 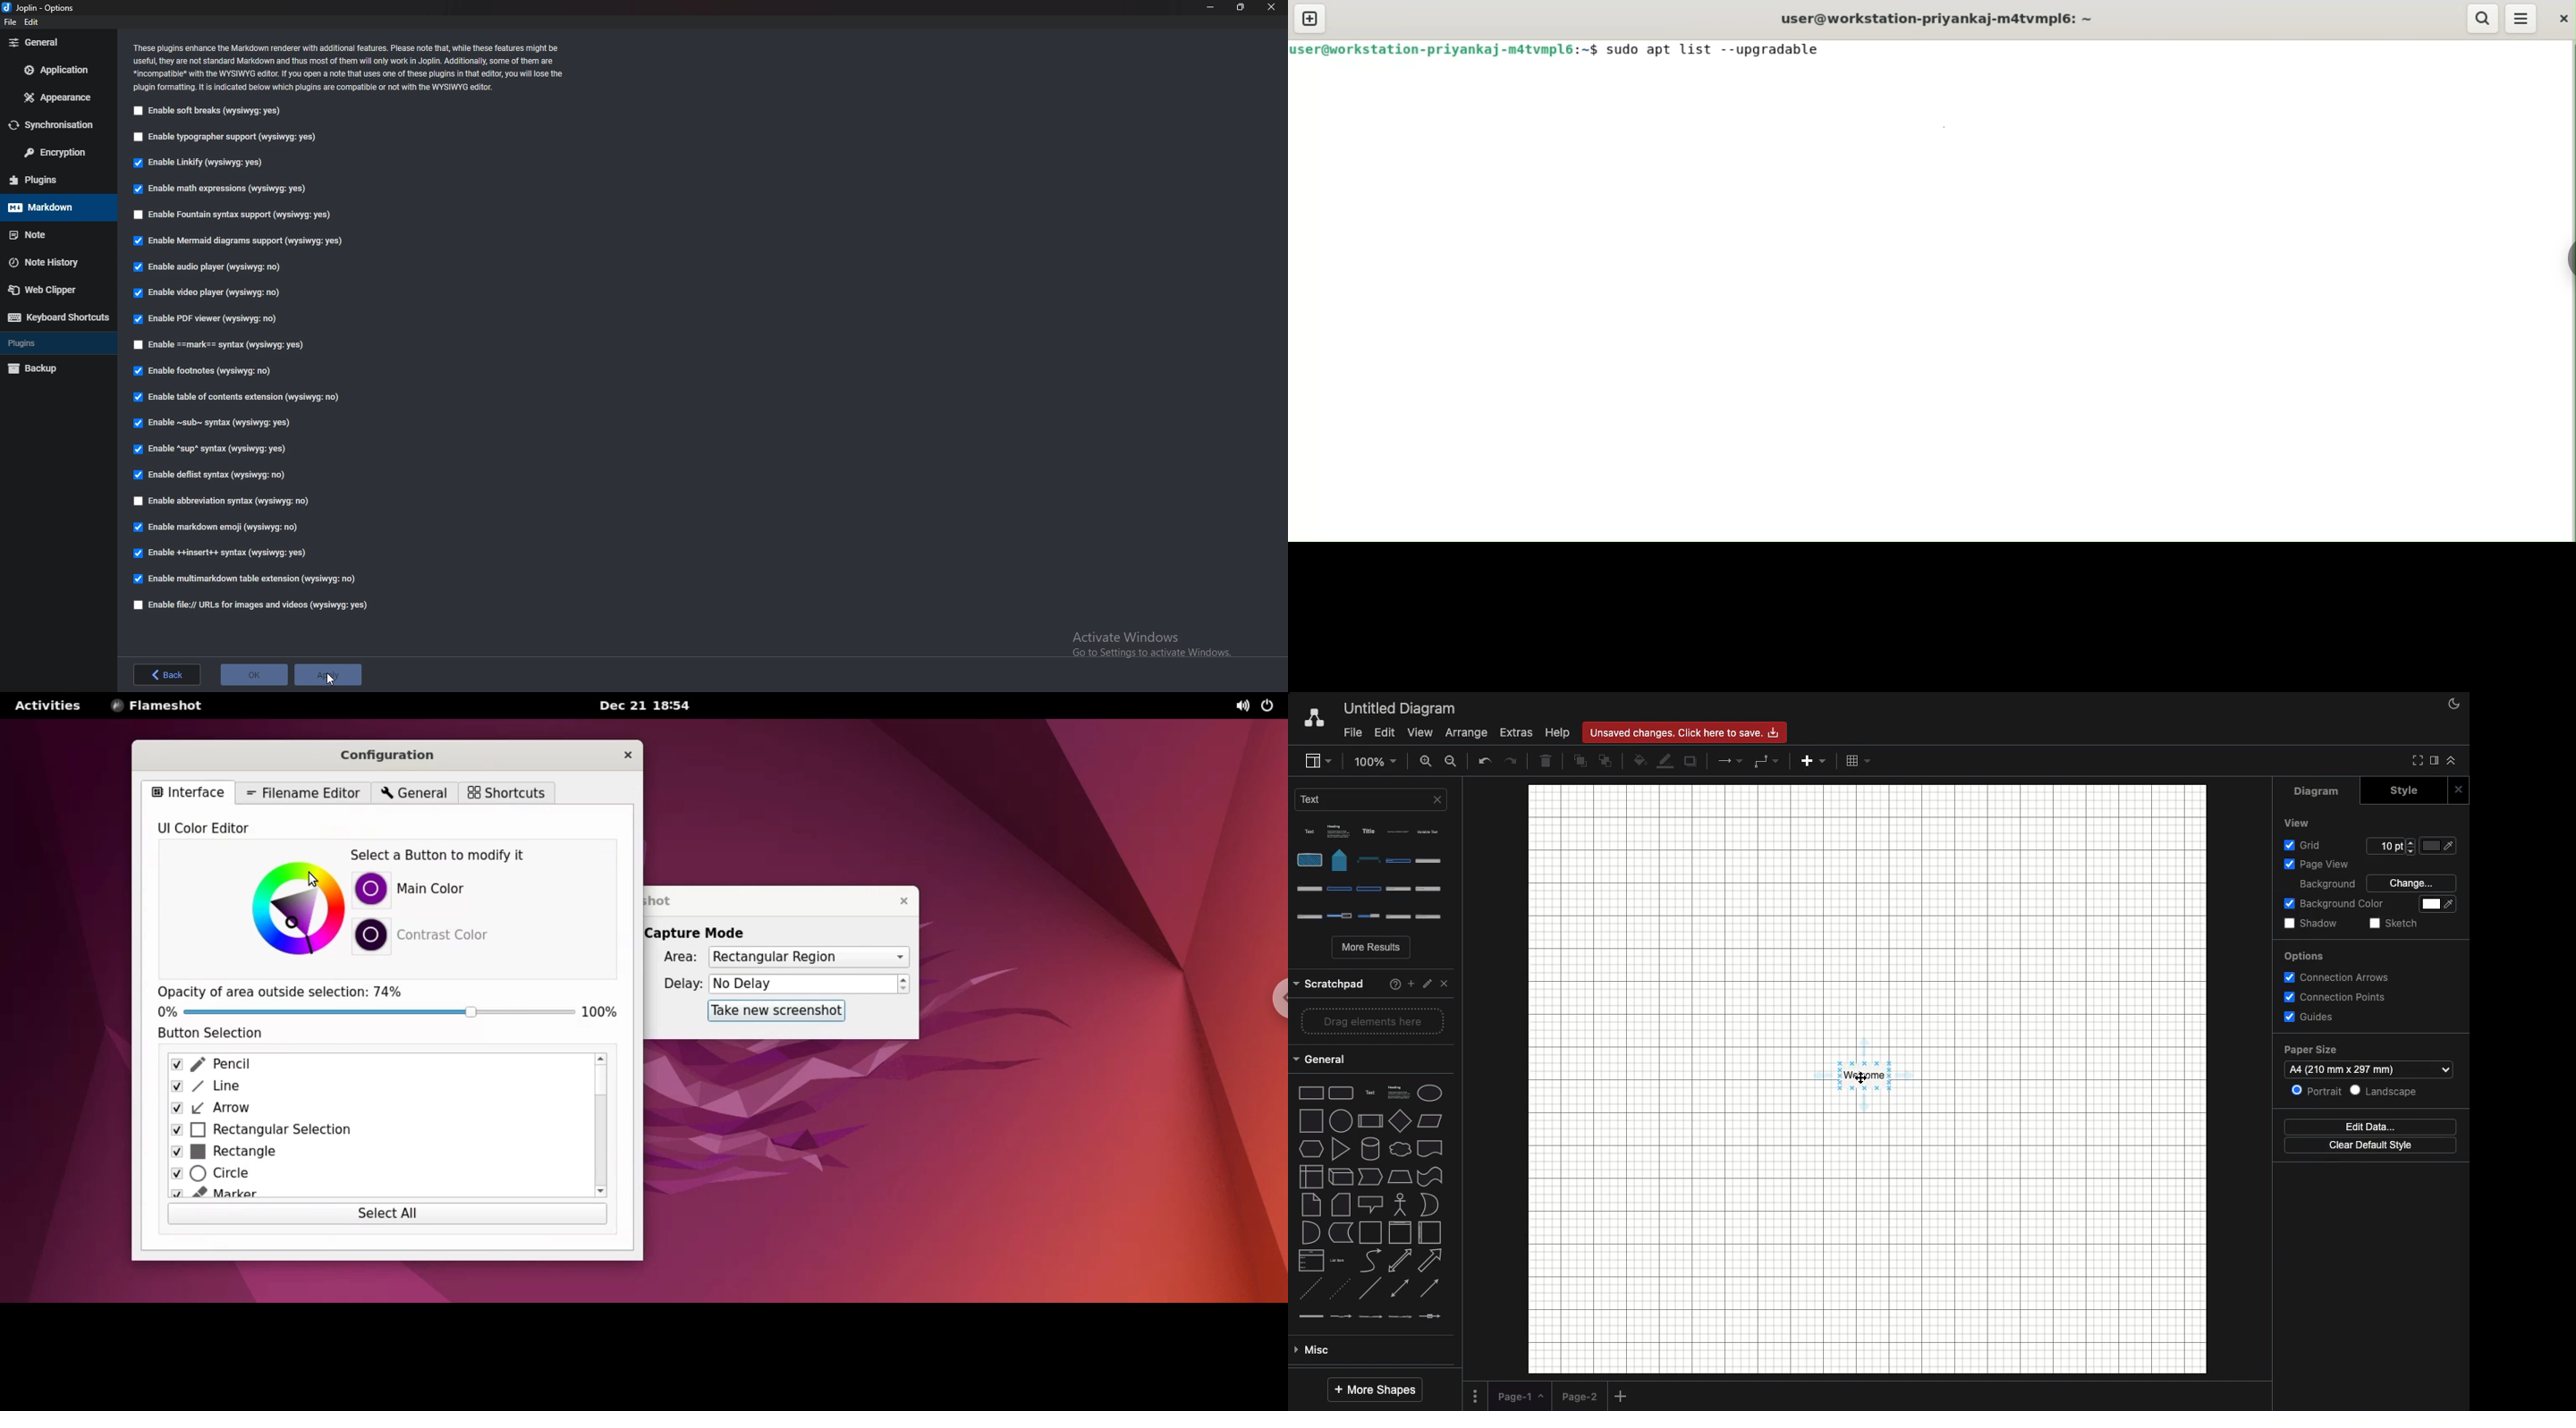 I want to click on Enable audio player, so click(x=210, y=268).